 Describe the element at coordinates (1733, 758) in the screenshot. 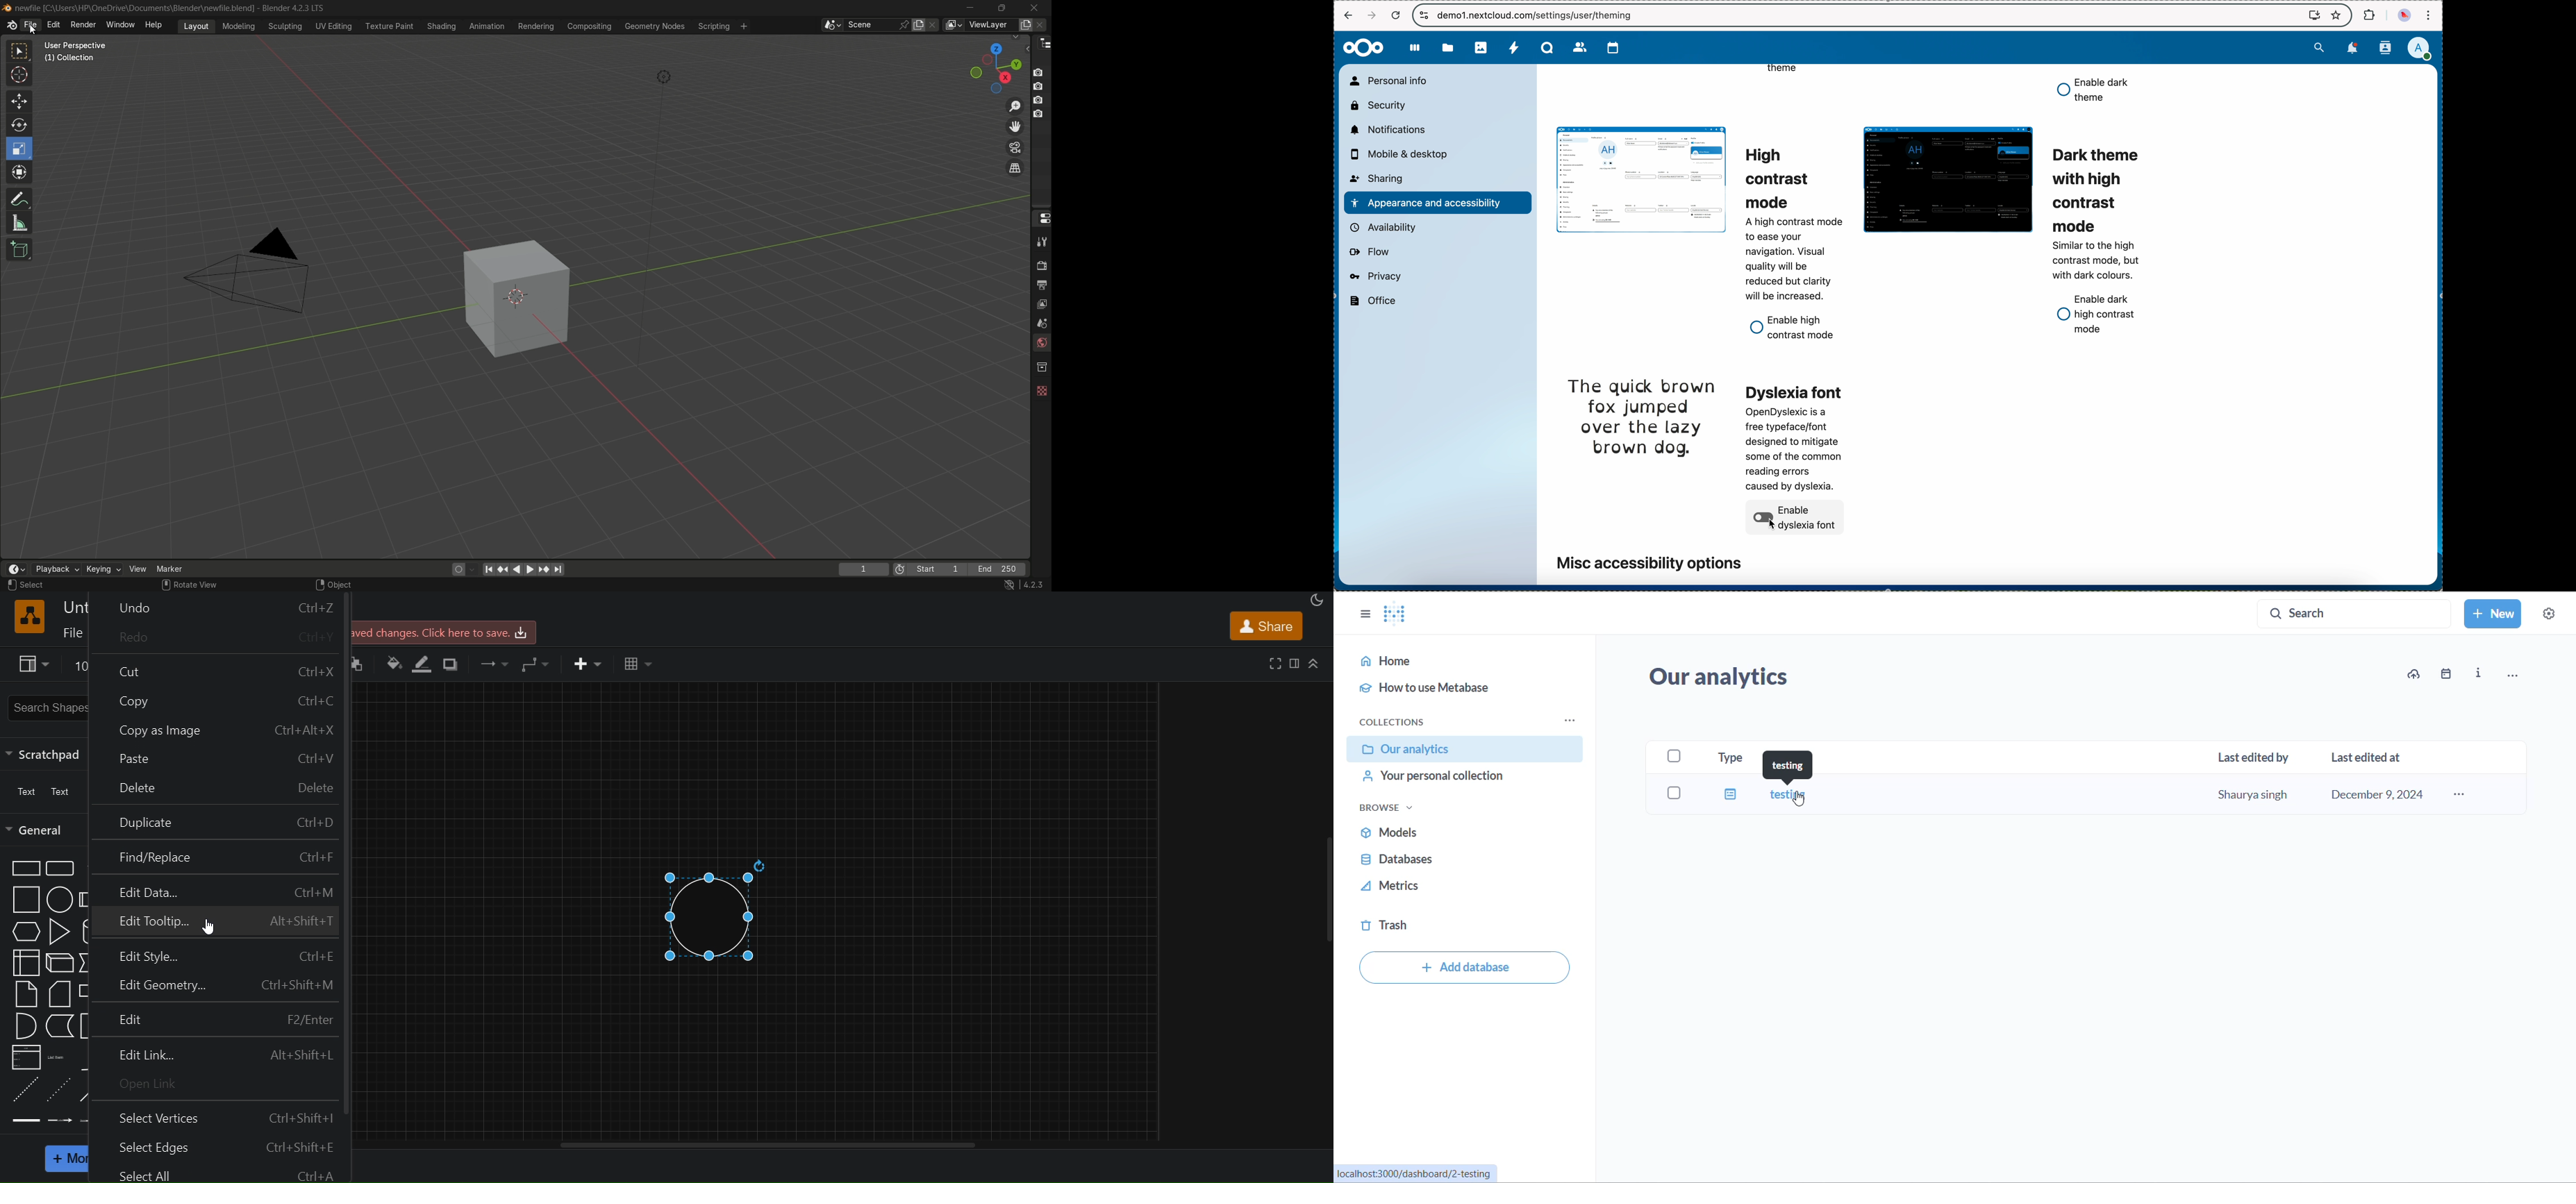

I see `type` at that location.